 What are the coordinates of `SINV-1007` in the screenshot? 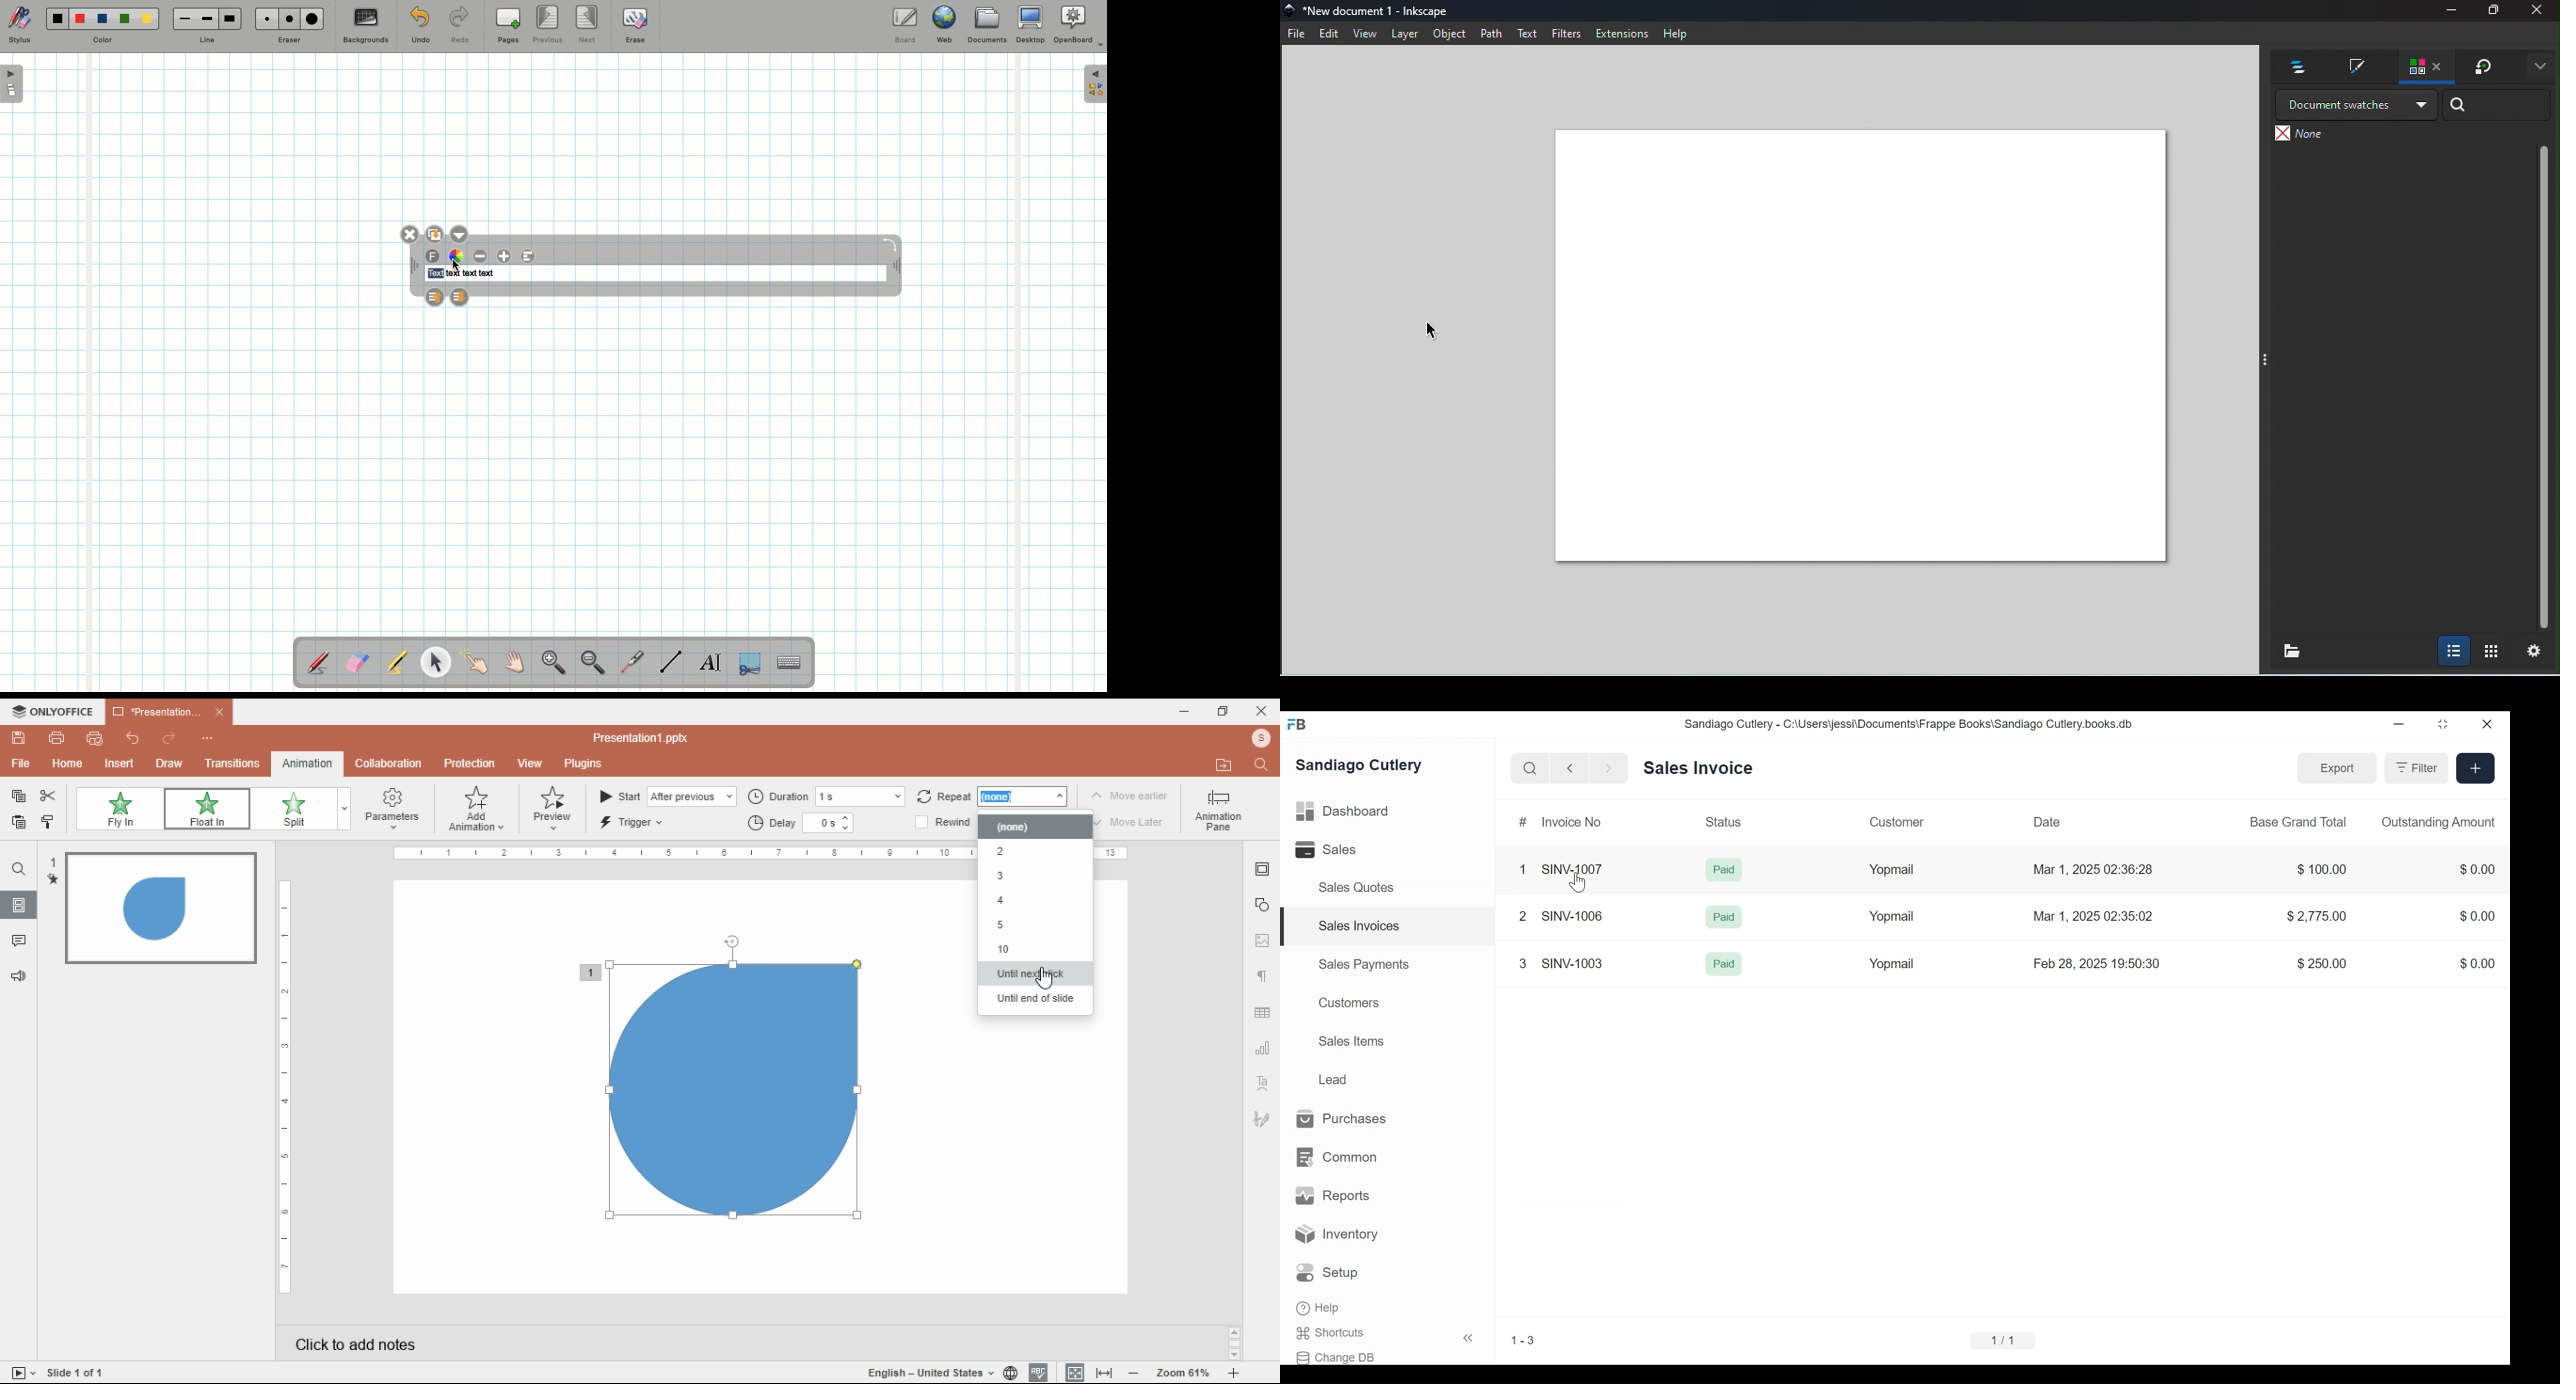 It's located at (1576, 869).